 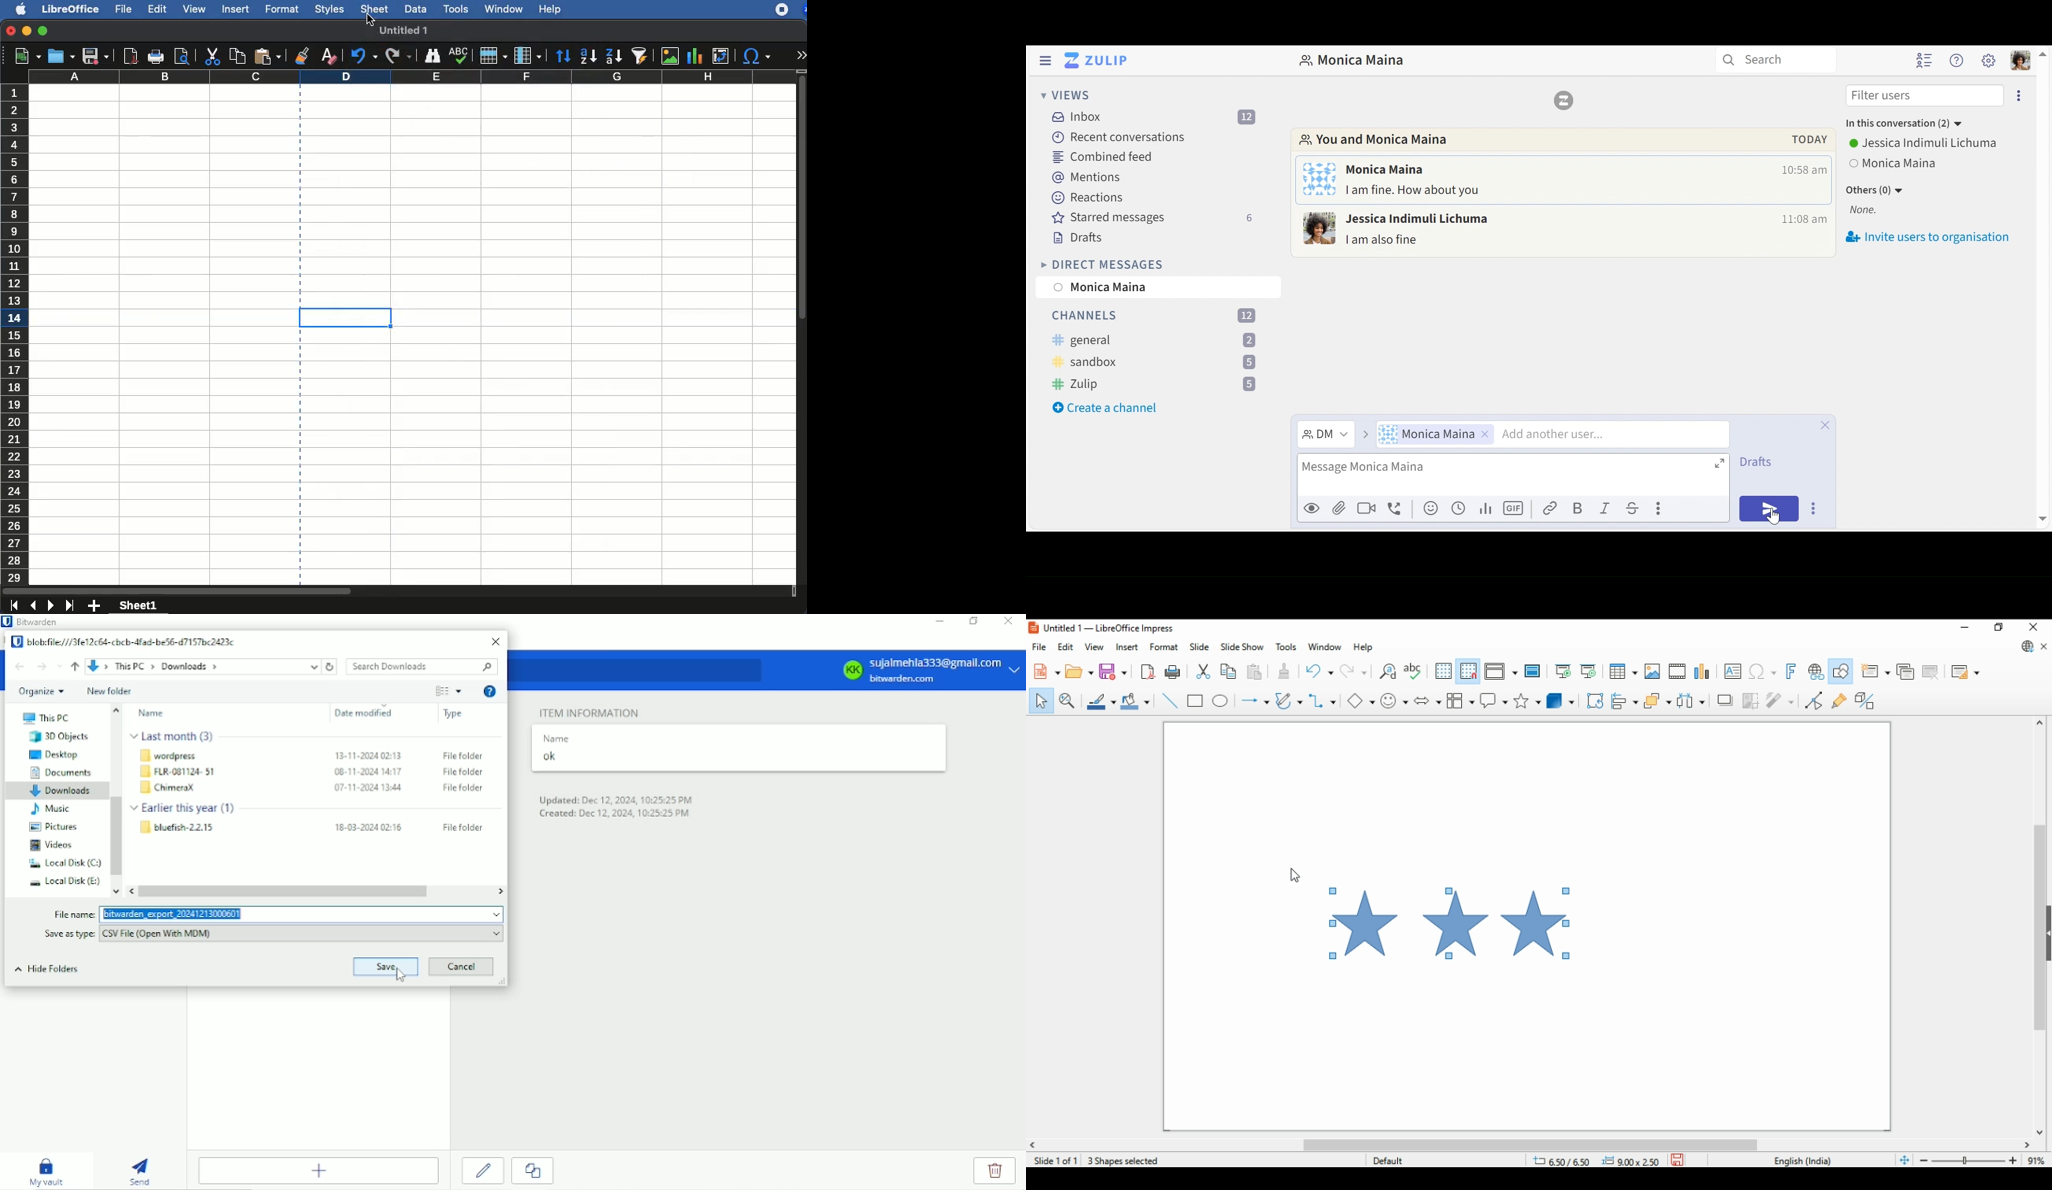 What do you see at coordinates (591, 711) in the screenshot?
I see `Item information` at bounding box center [591, 711].